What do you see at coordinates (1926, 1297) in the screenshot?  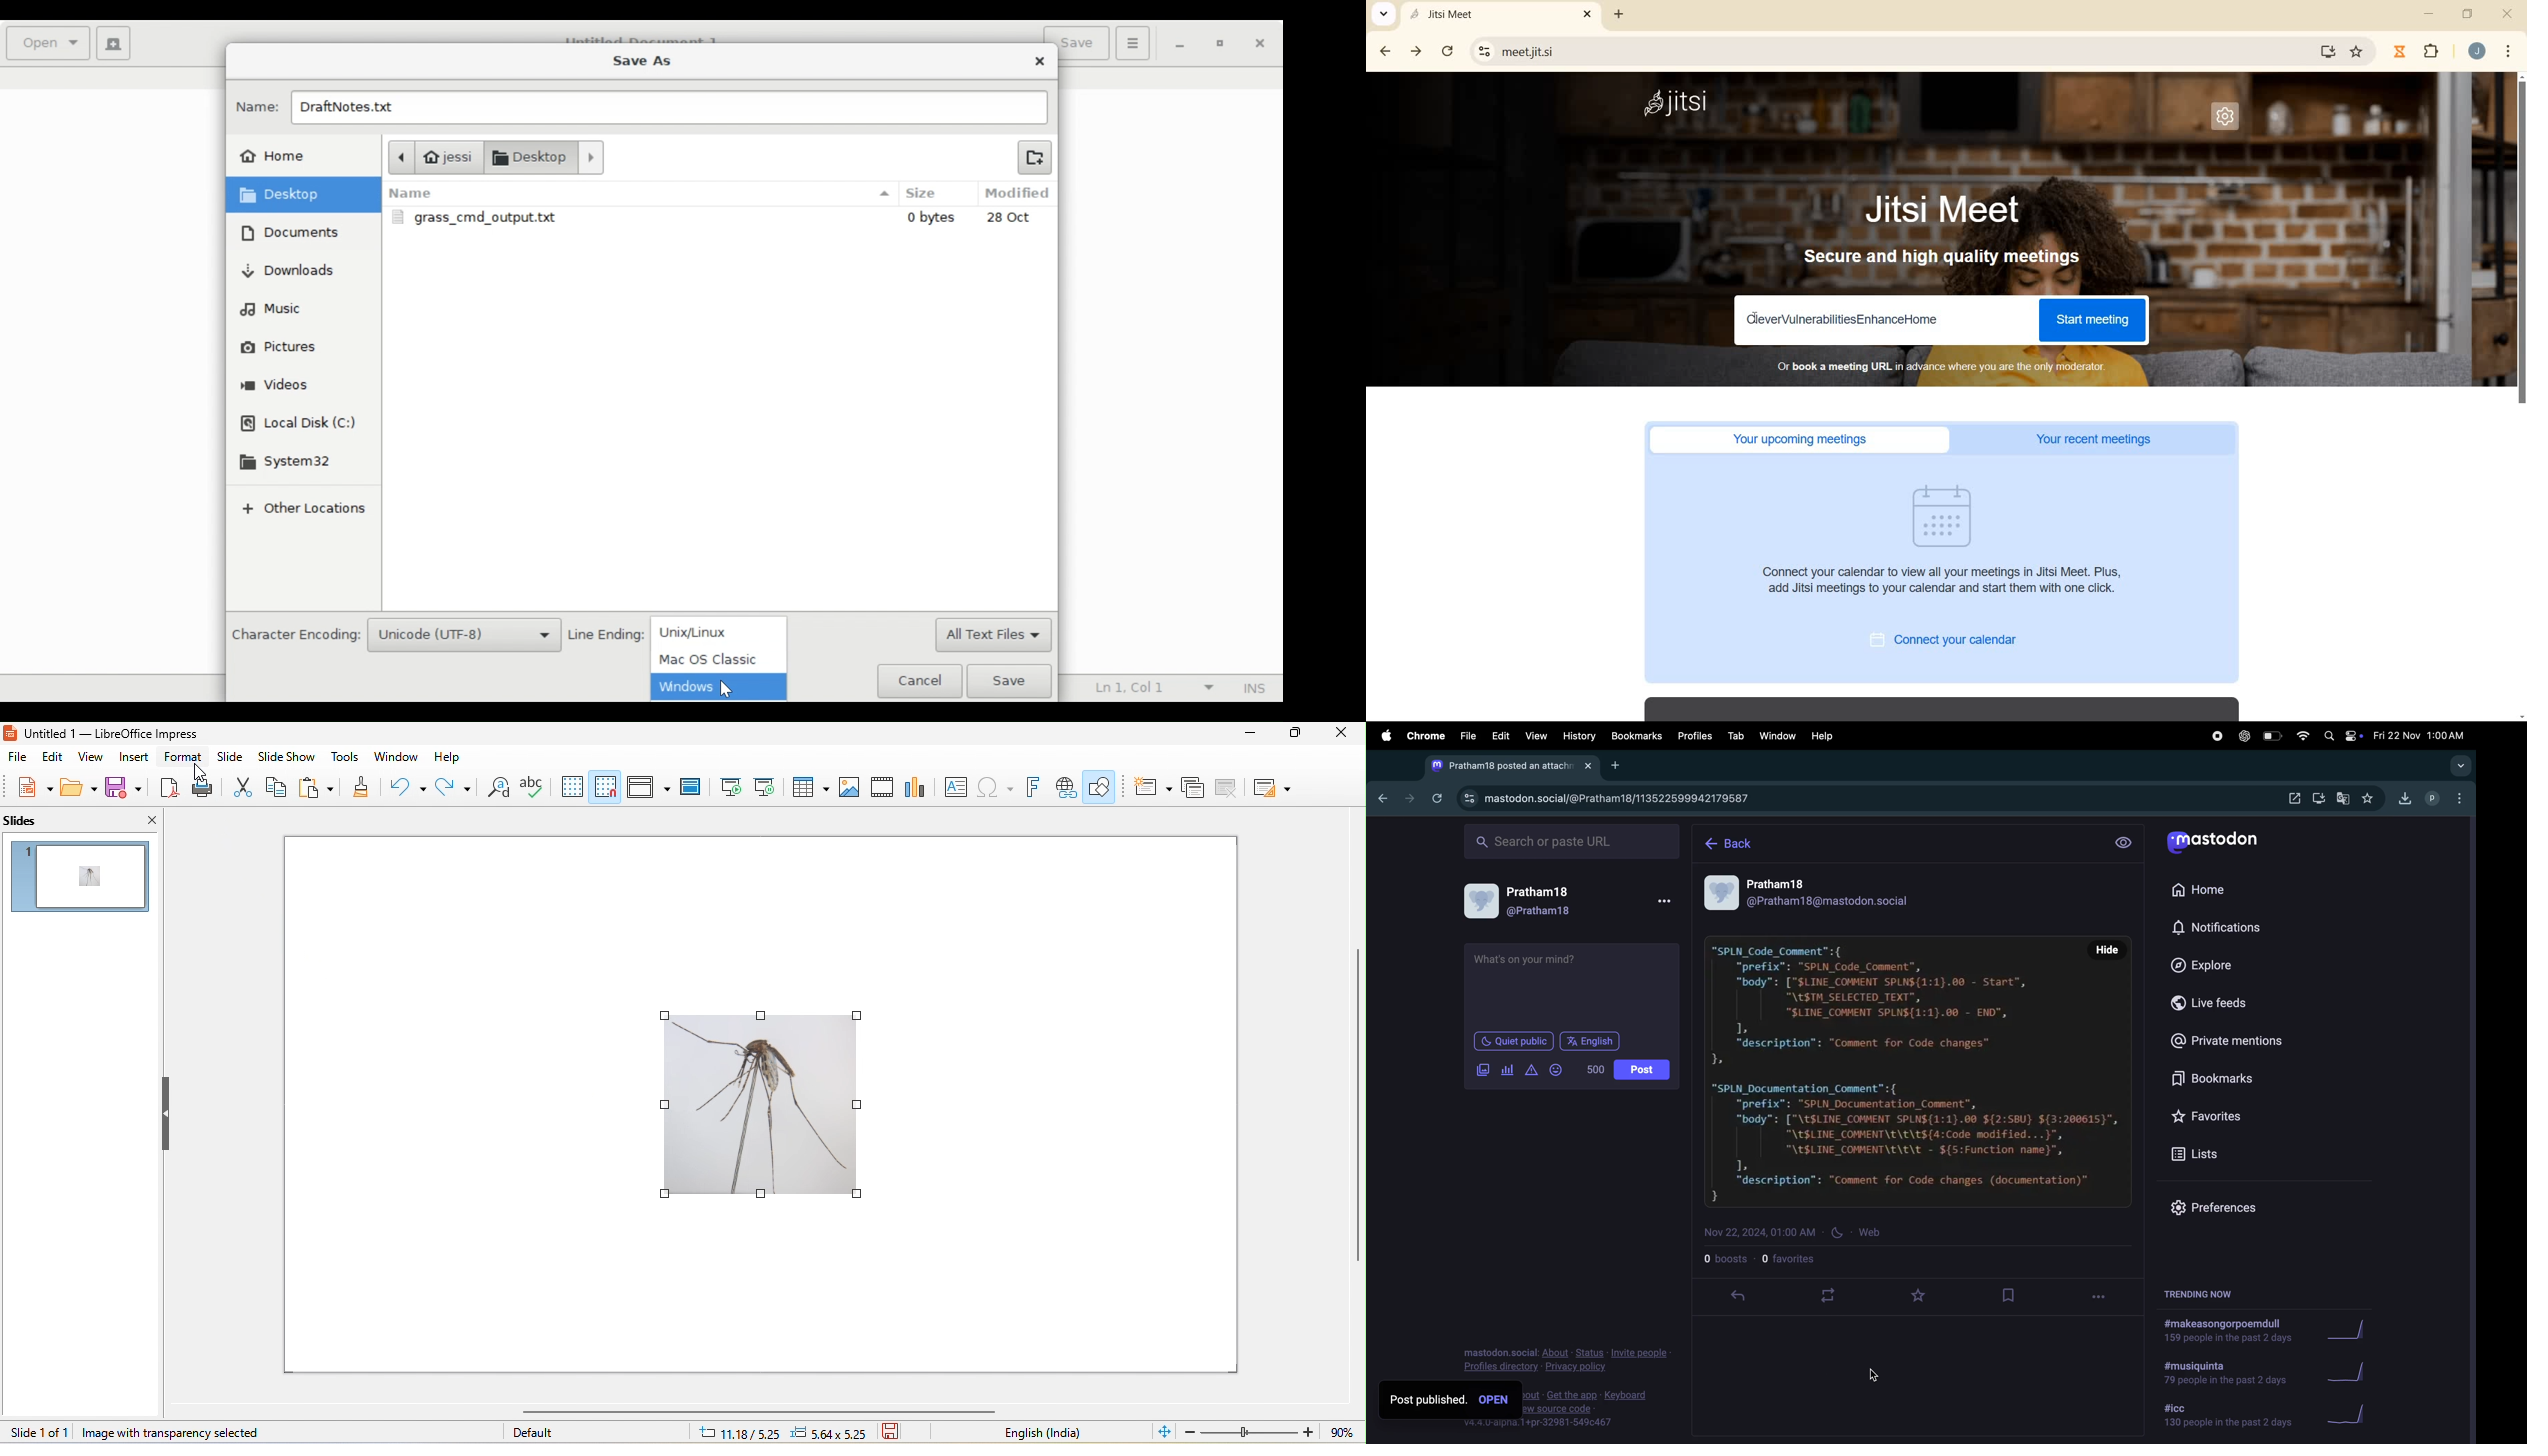 I see `favourites` at bounding box center [1926, 1297].